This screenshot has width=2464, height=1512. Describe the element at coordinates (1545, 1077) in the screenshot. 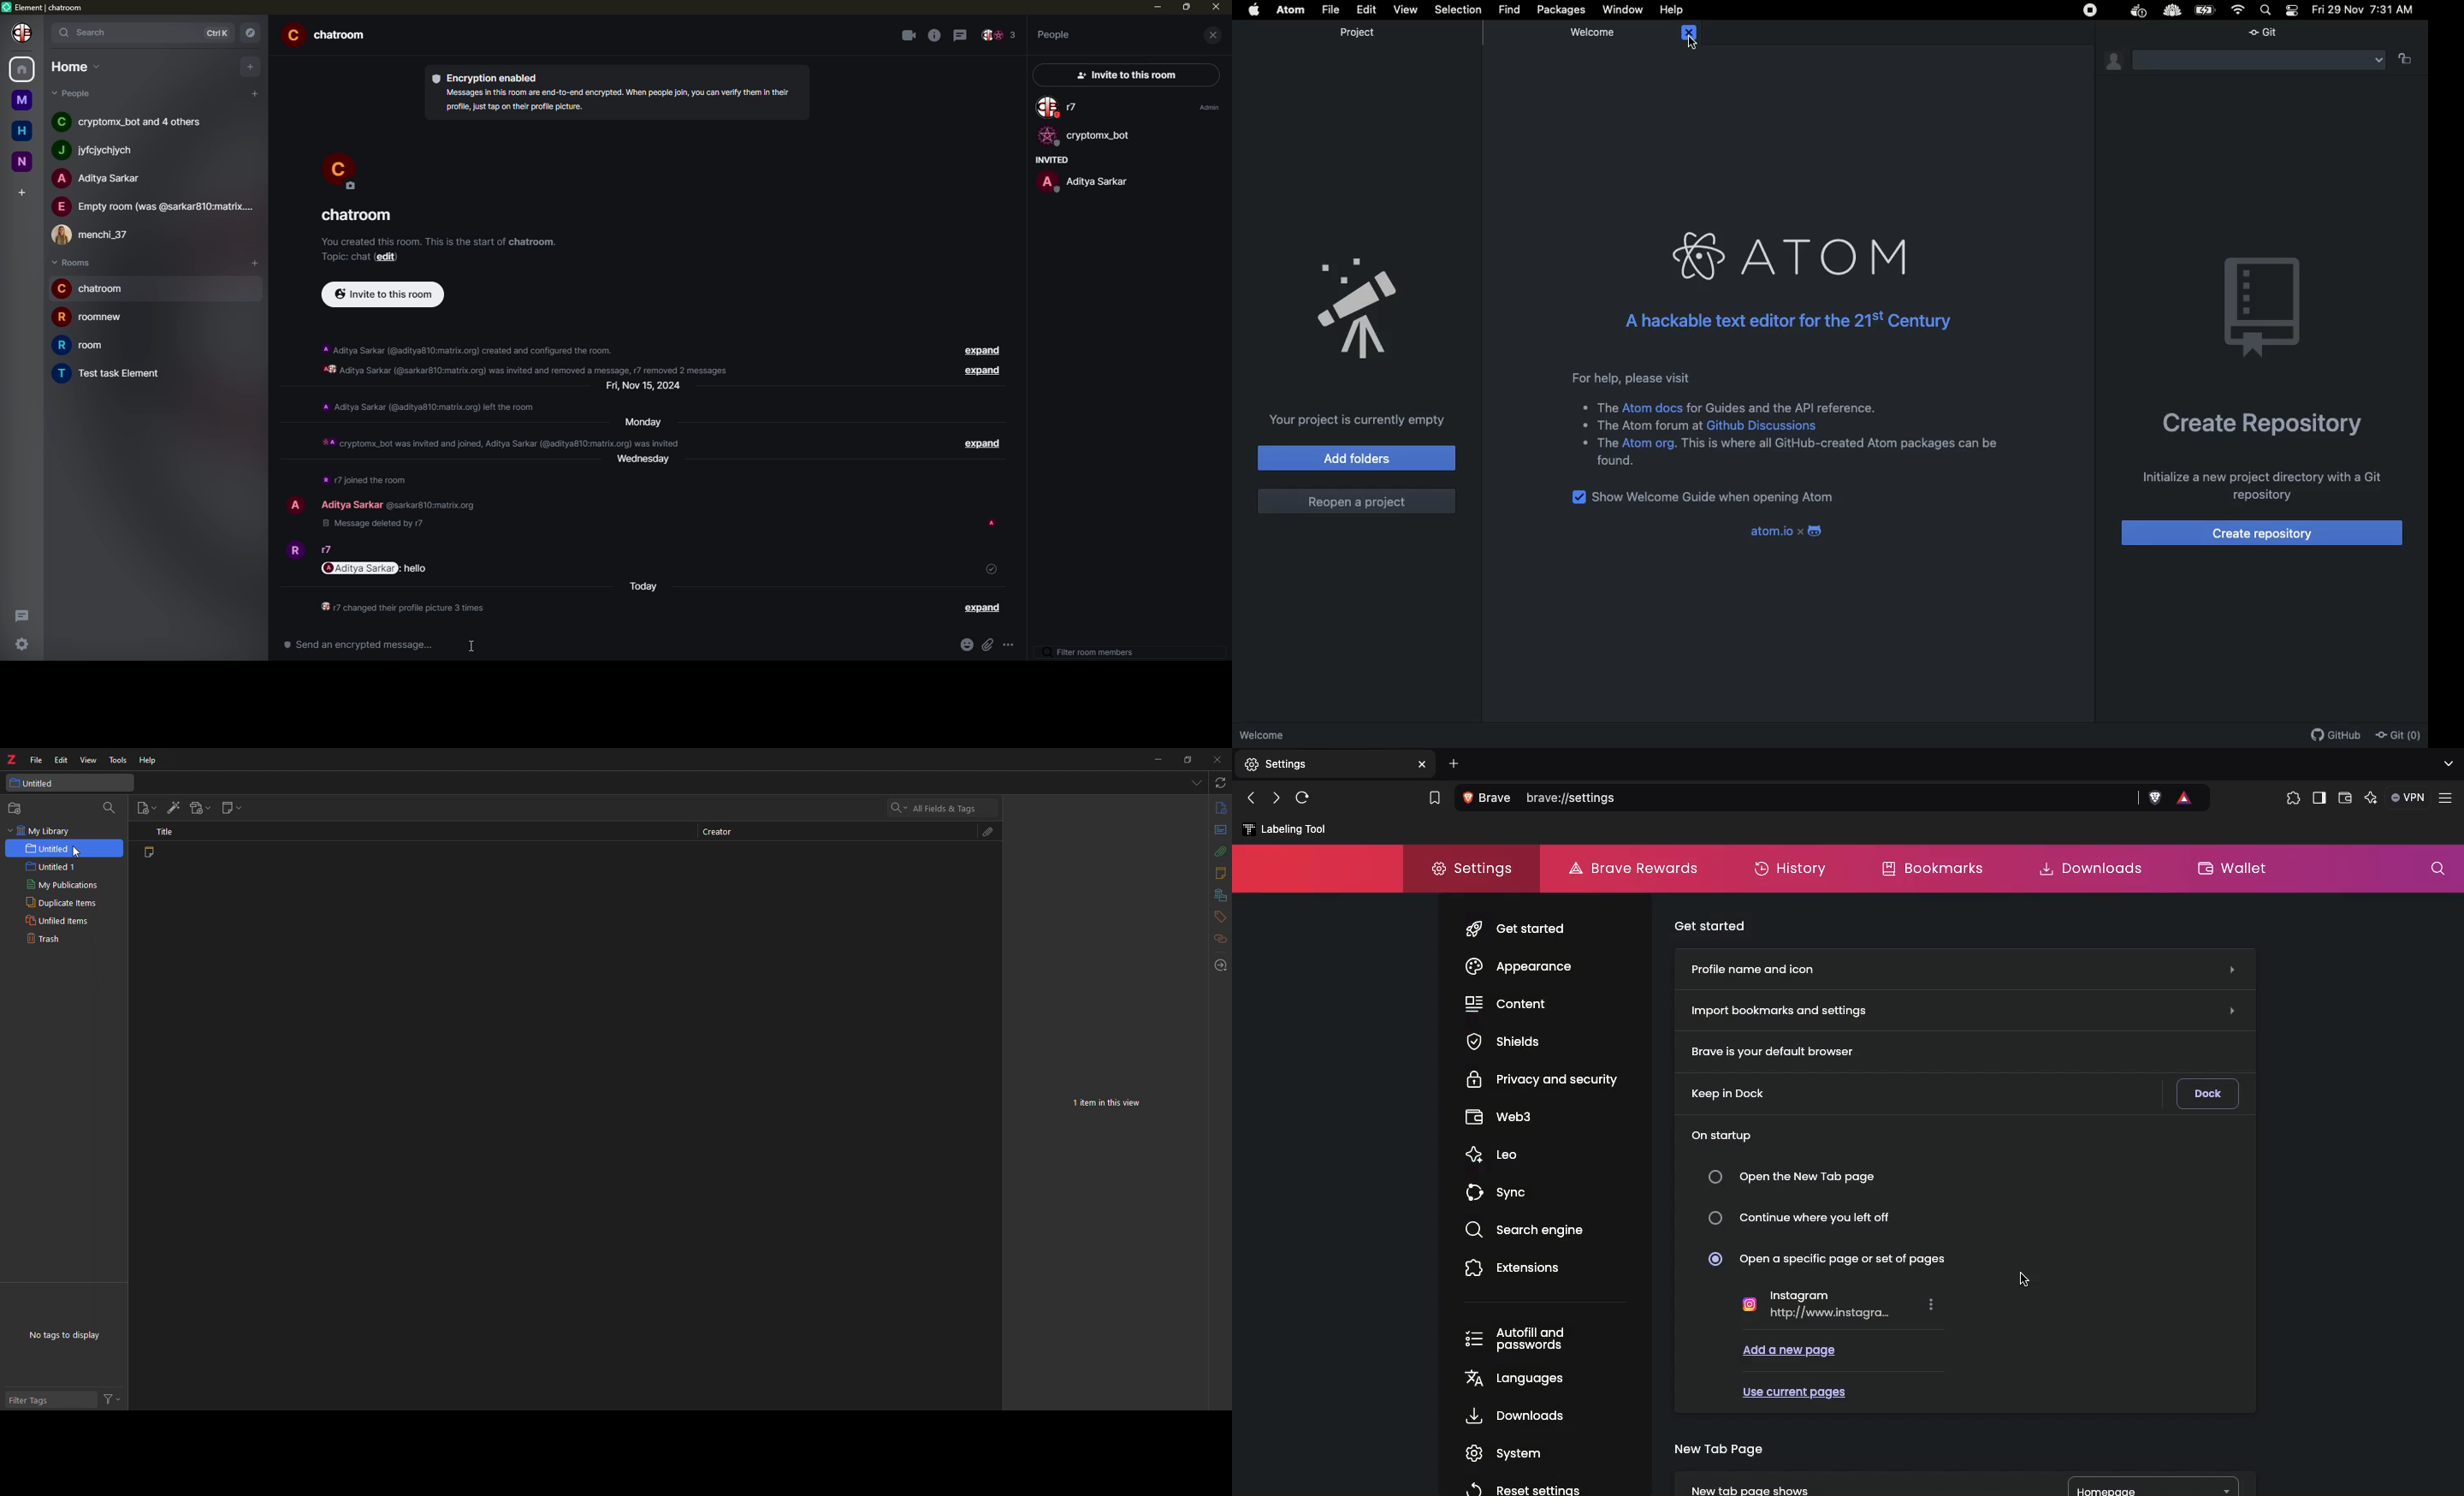

I see `Privacy and security` at that location.